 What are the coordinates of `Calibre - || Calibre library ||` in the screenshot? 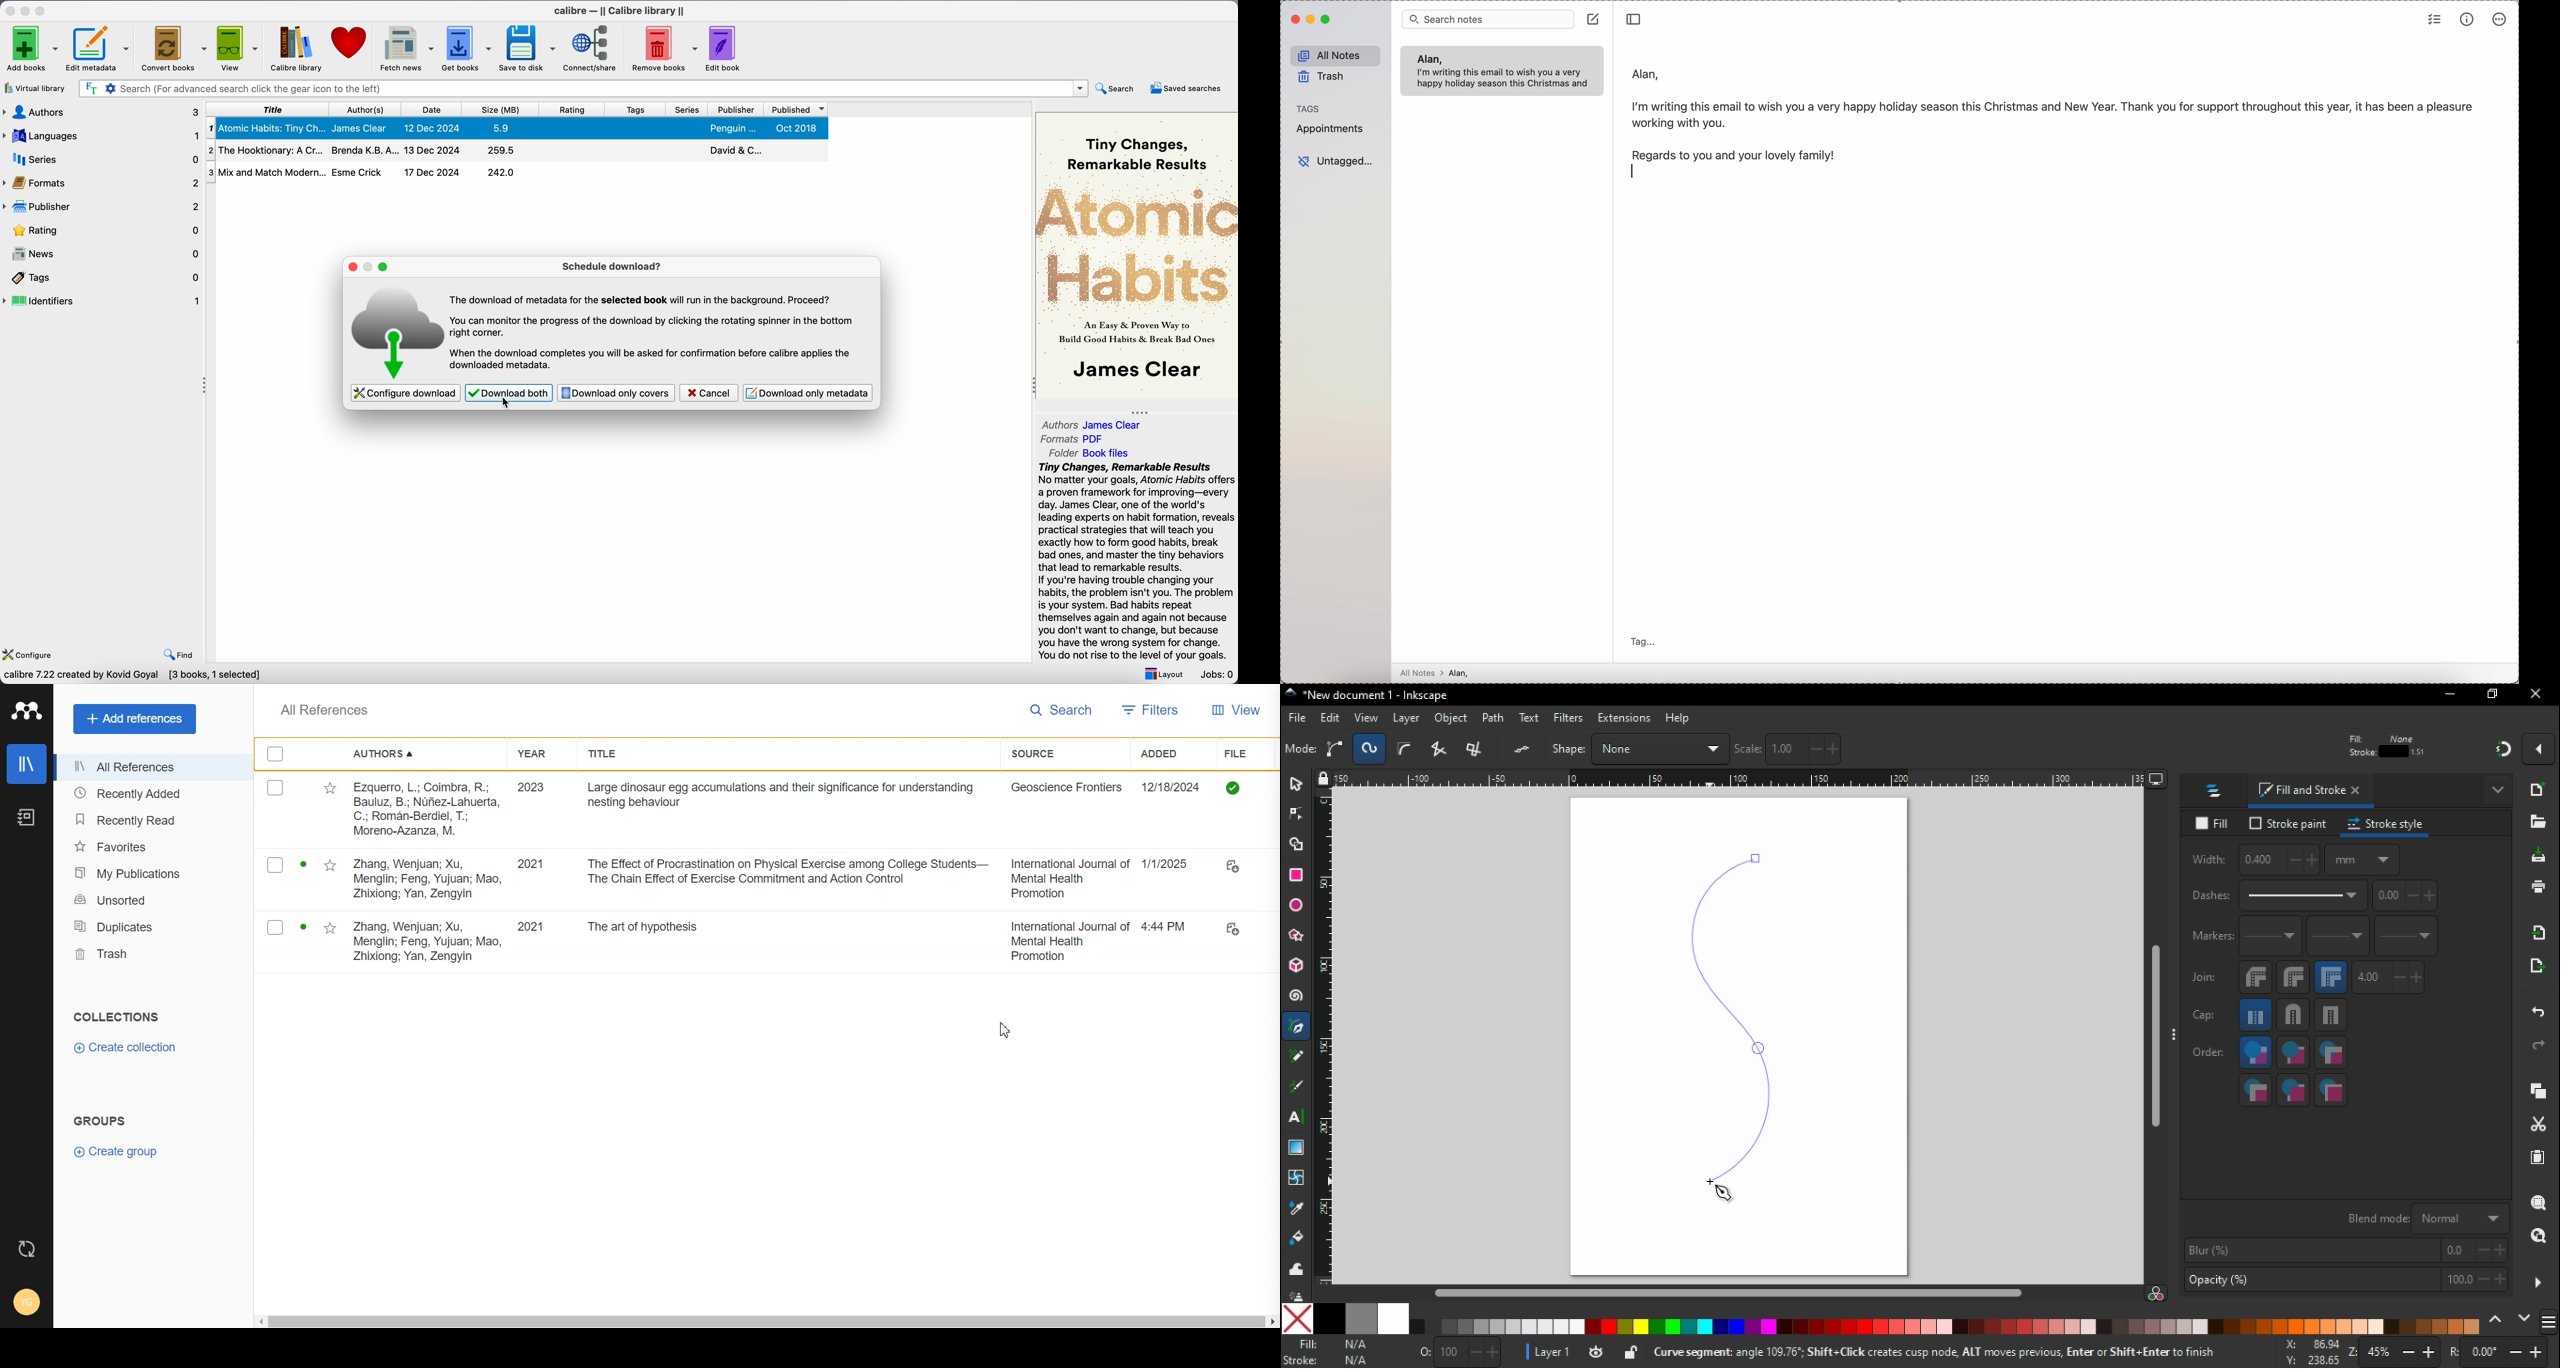 It's located at (617, 12).